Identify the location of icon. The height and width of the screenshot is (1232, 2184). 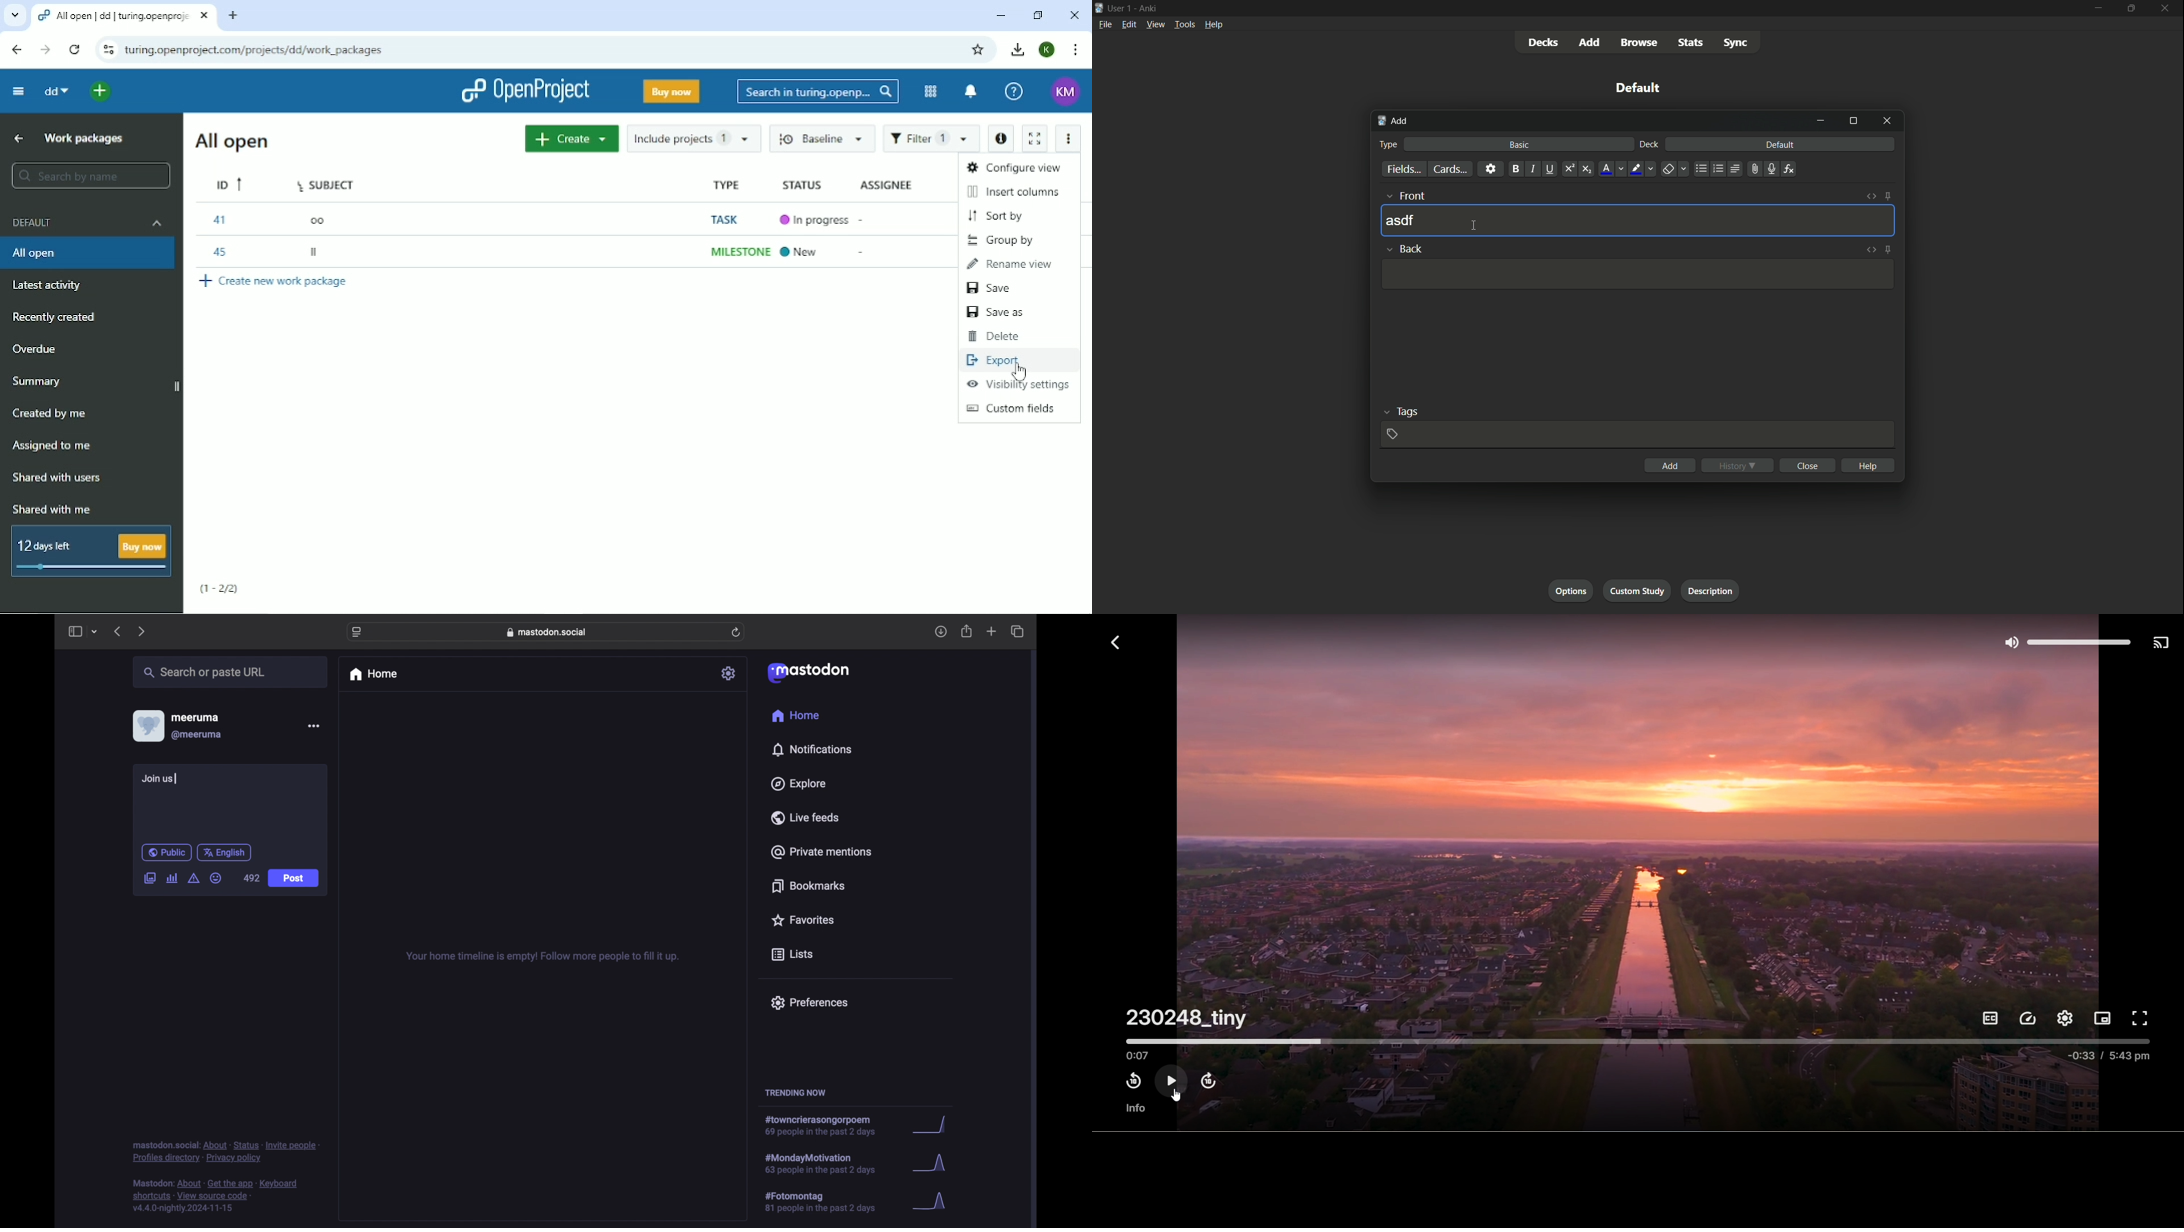
(1099, 7).